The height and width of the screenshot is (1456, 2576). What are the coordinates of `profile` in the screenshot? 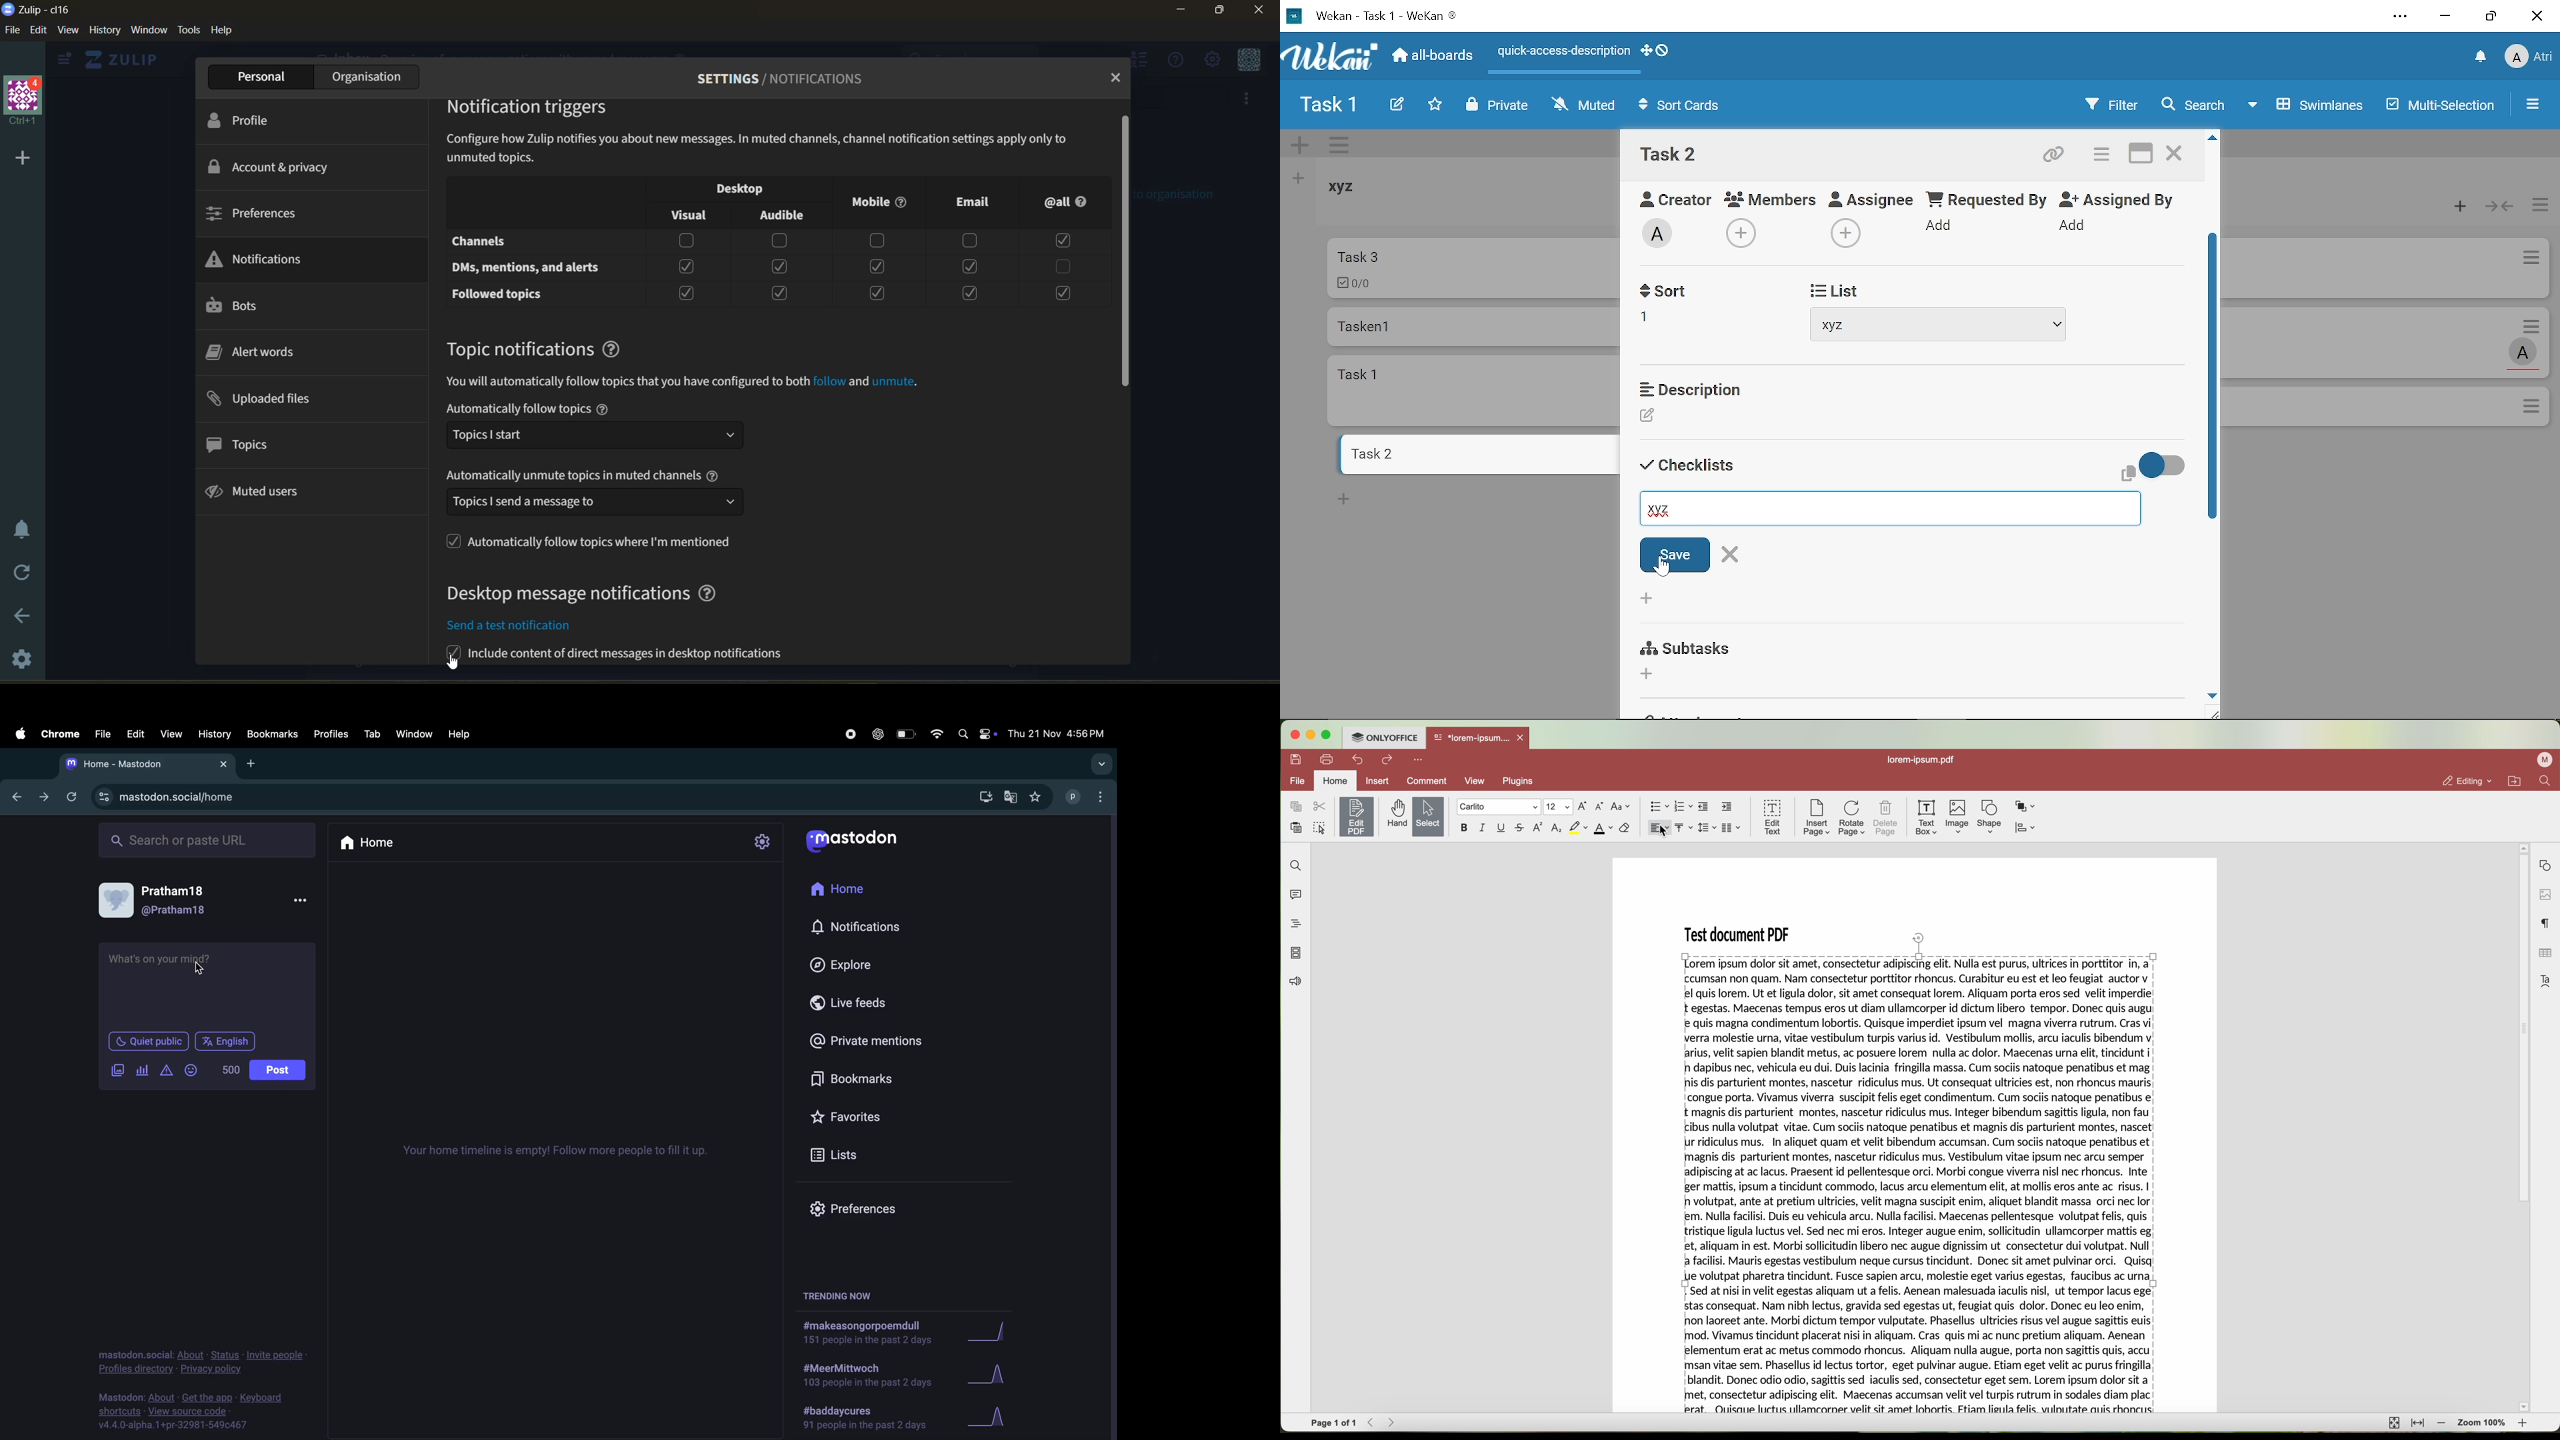 It's located at (252, 120).